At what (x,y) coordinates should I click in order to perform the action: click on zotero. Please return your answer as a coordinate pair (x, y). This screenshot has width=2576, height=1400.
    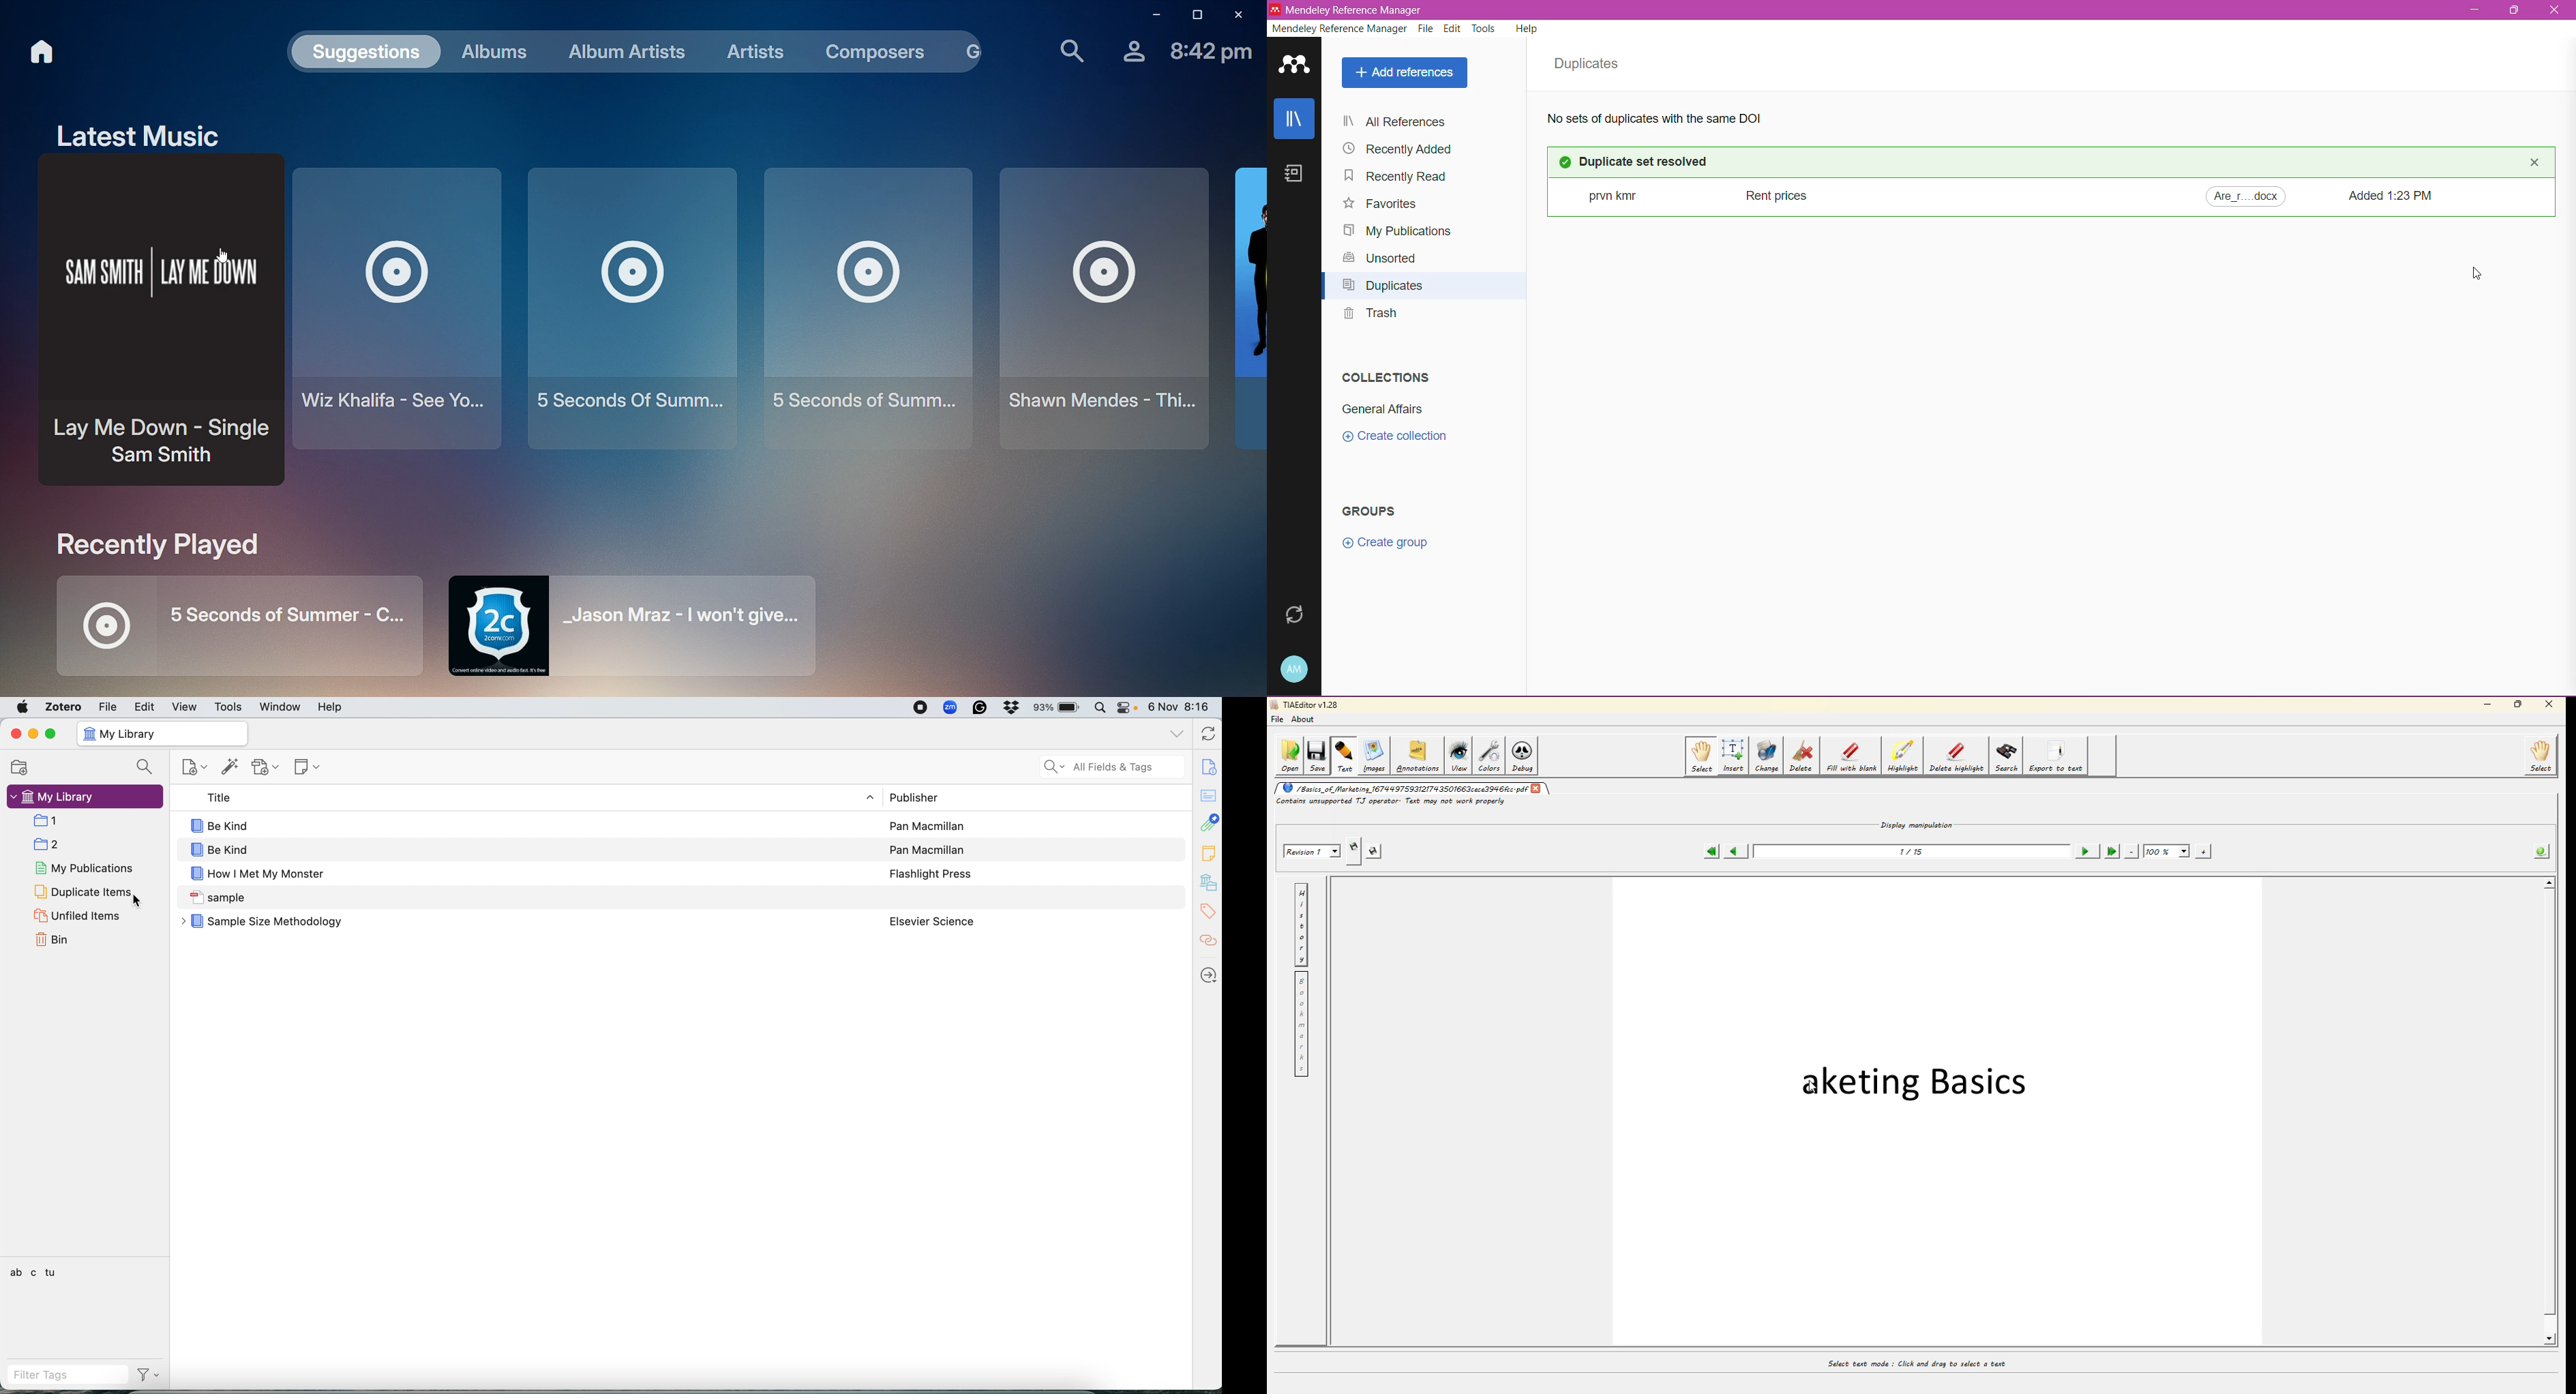
    Looking at the image, I should click on (65, 708).